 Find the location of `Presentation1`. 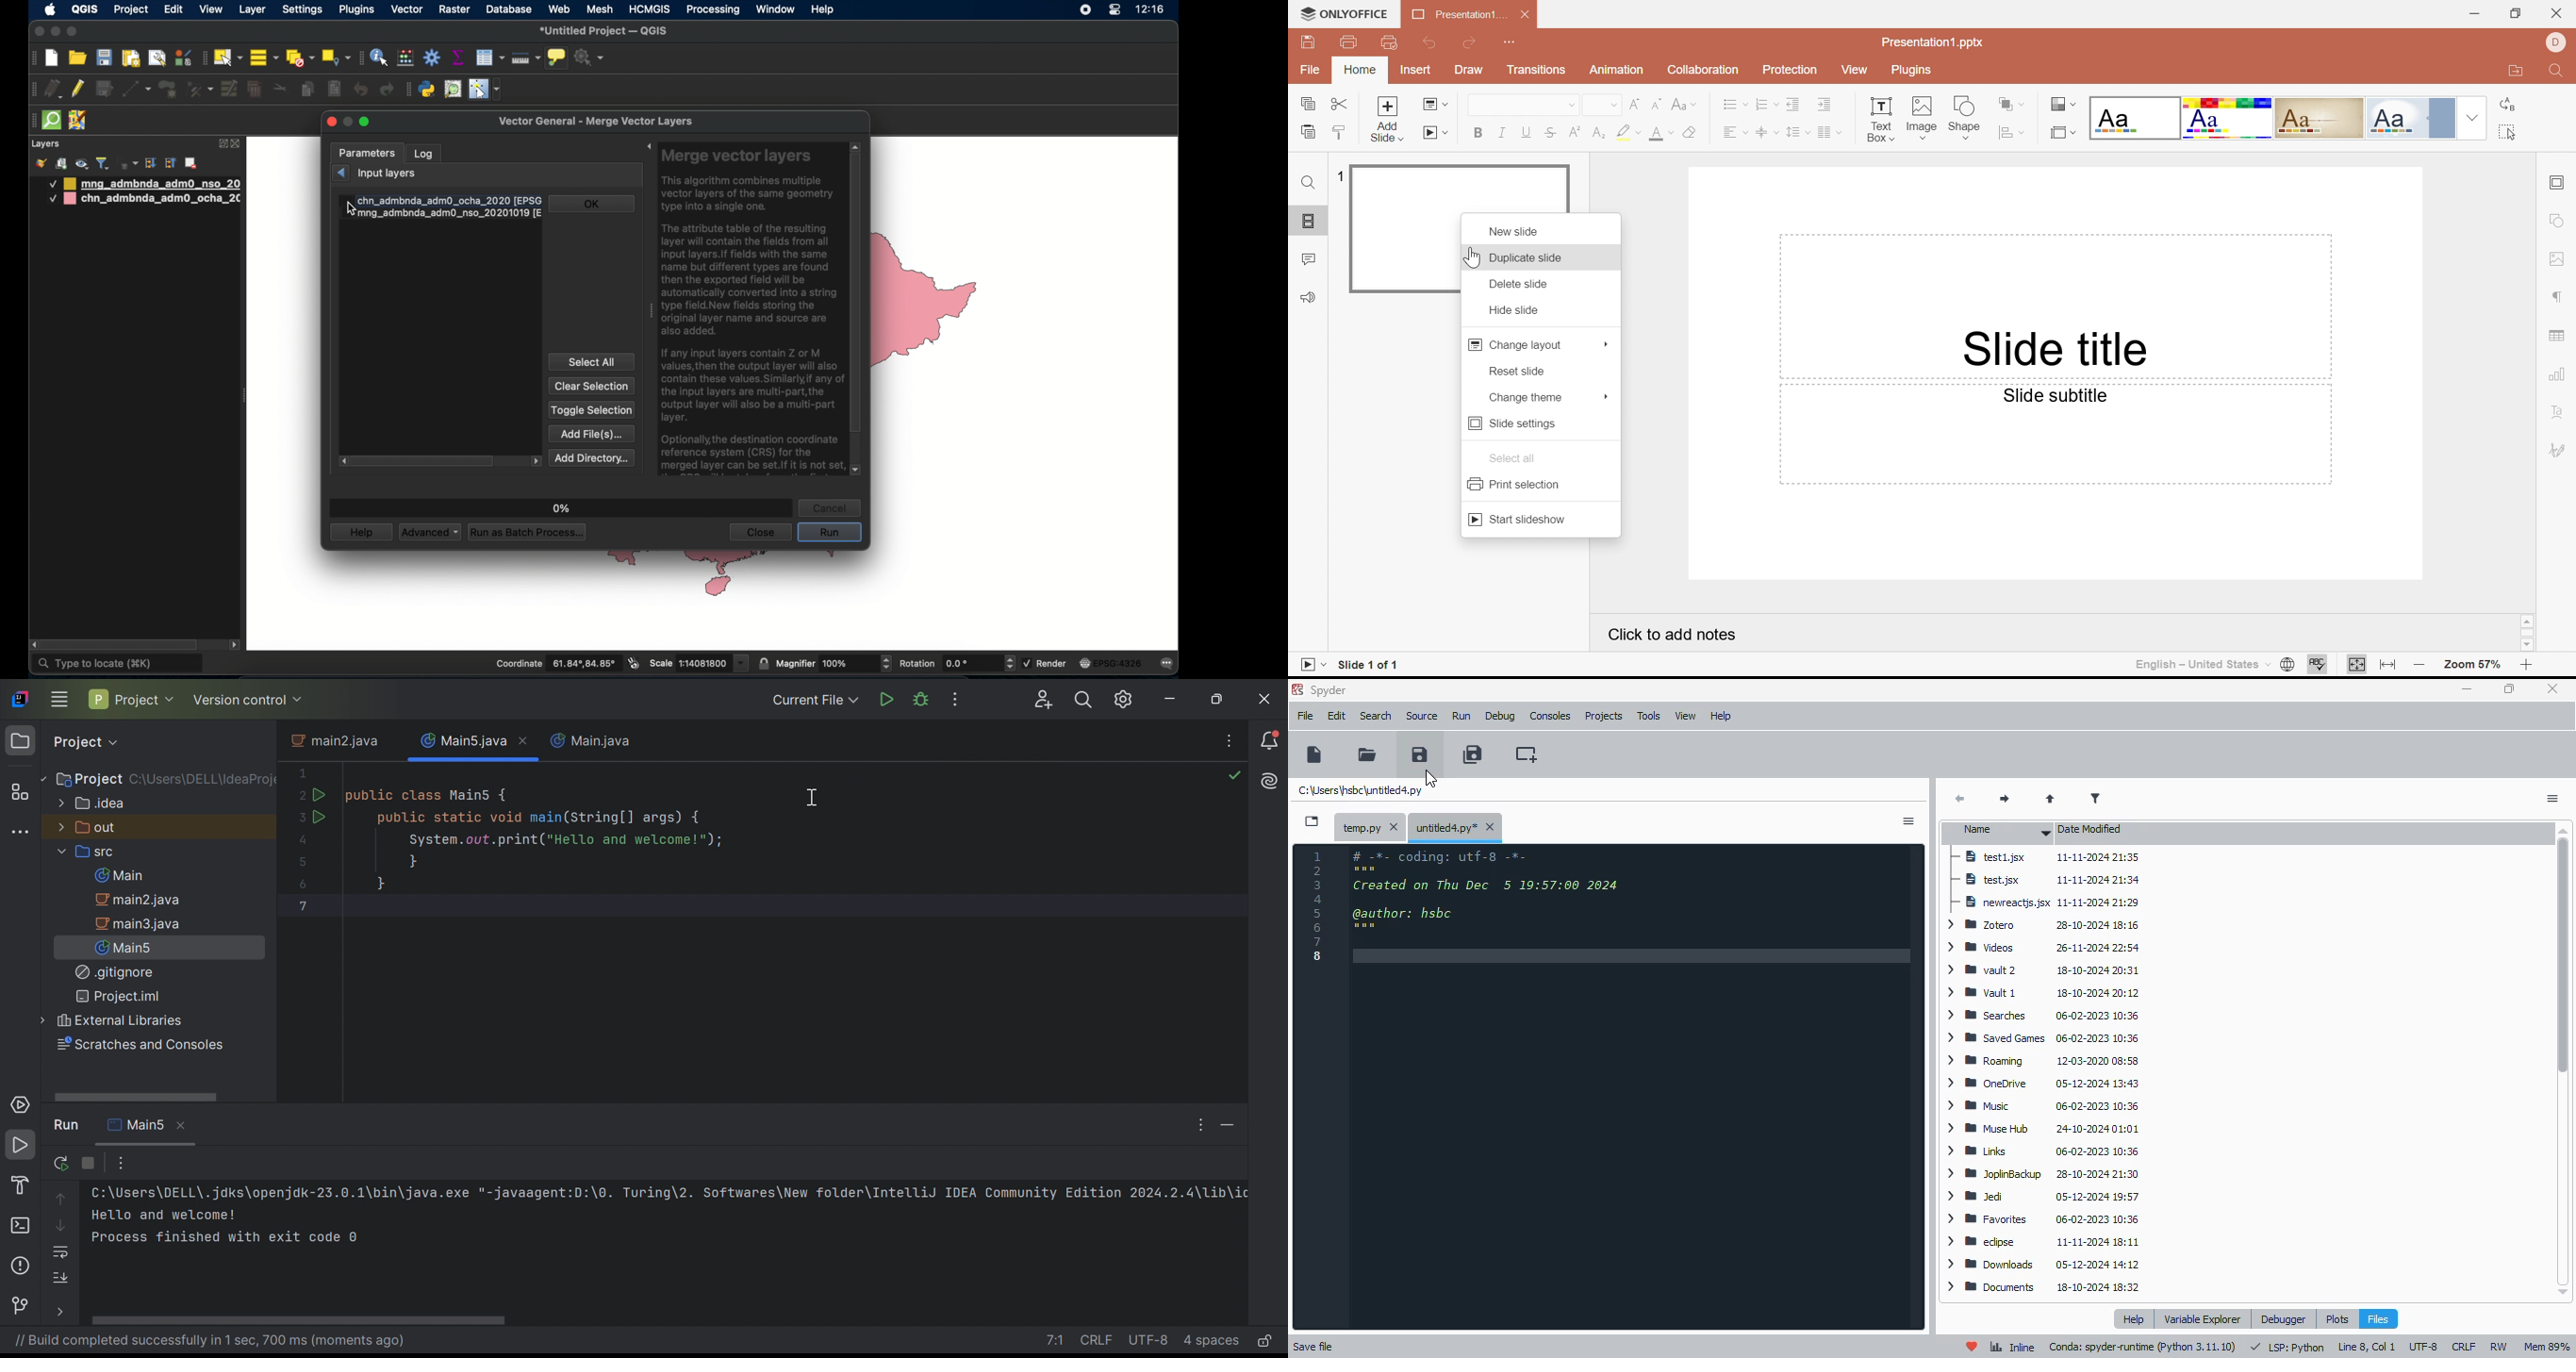

Presentation1 is located at coordinates (1454, 13).